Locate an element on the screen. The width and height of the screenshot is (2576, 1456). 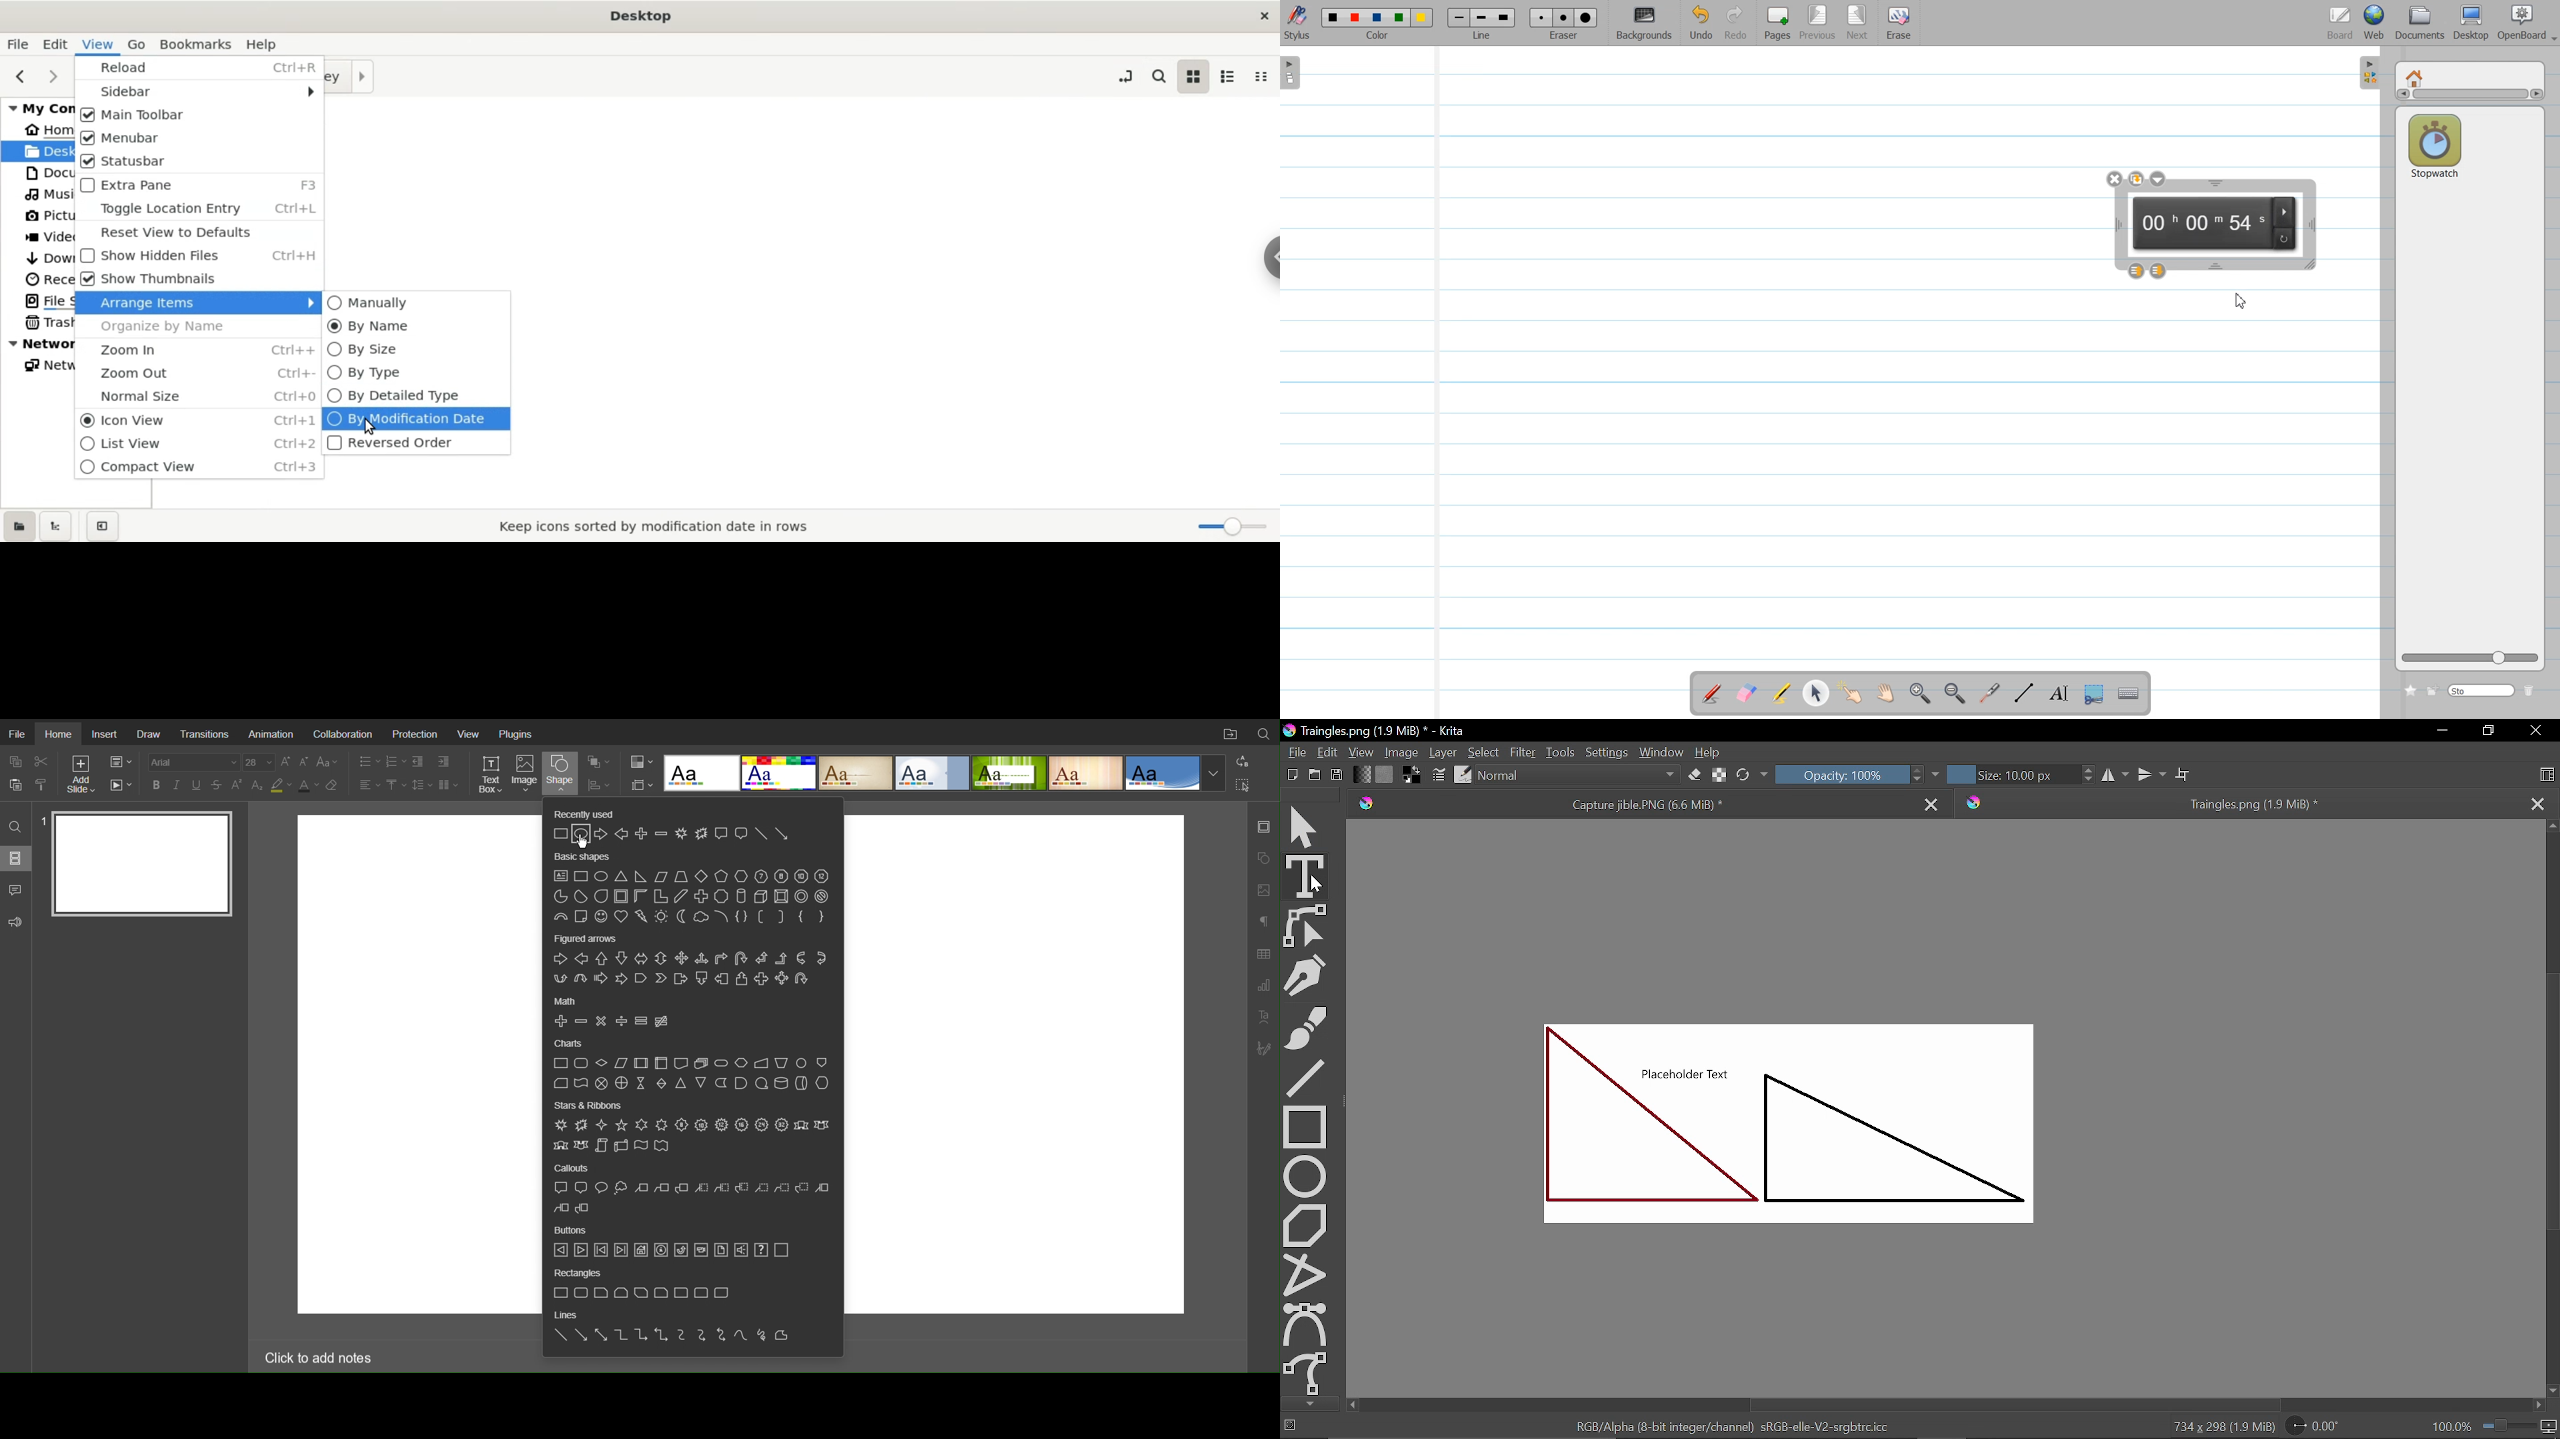
Rotate is located at coordinates (2318, 1427).